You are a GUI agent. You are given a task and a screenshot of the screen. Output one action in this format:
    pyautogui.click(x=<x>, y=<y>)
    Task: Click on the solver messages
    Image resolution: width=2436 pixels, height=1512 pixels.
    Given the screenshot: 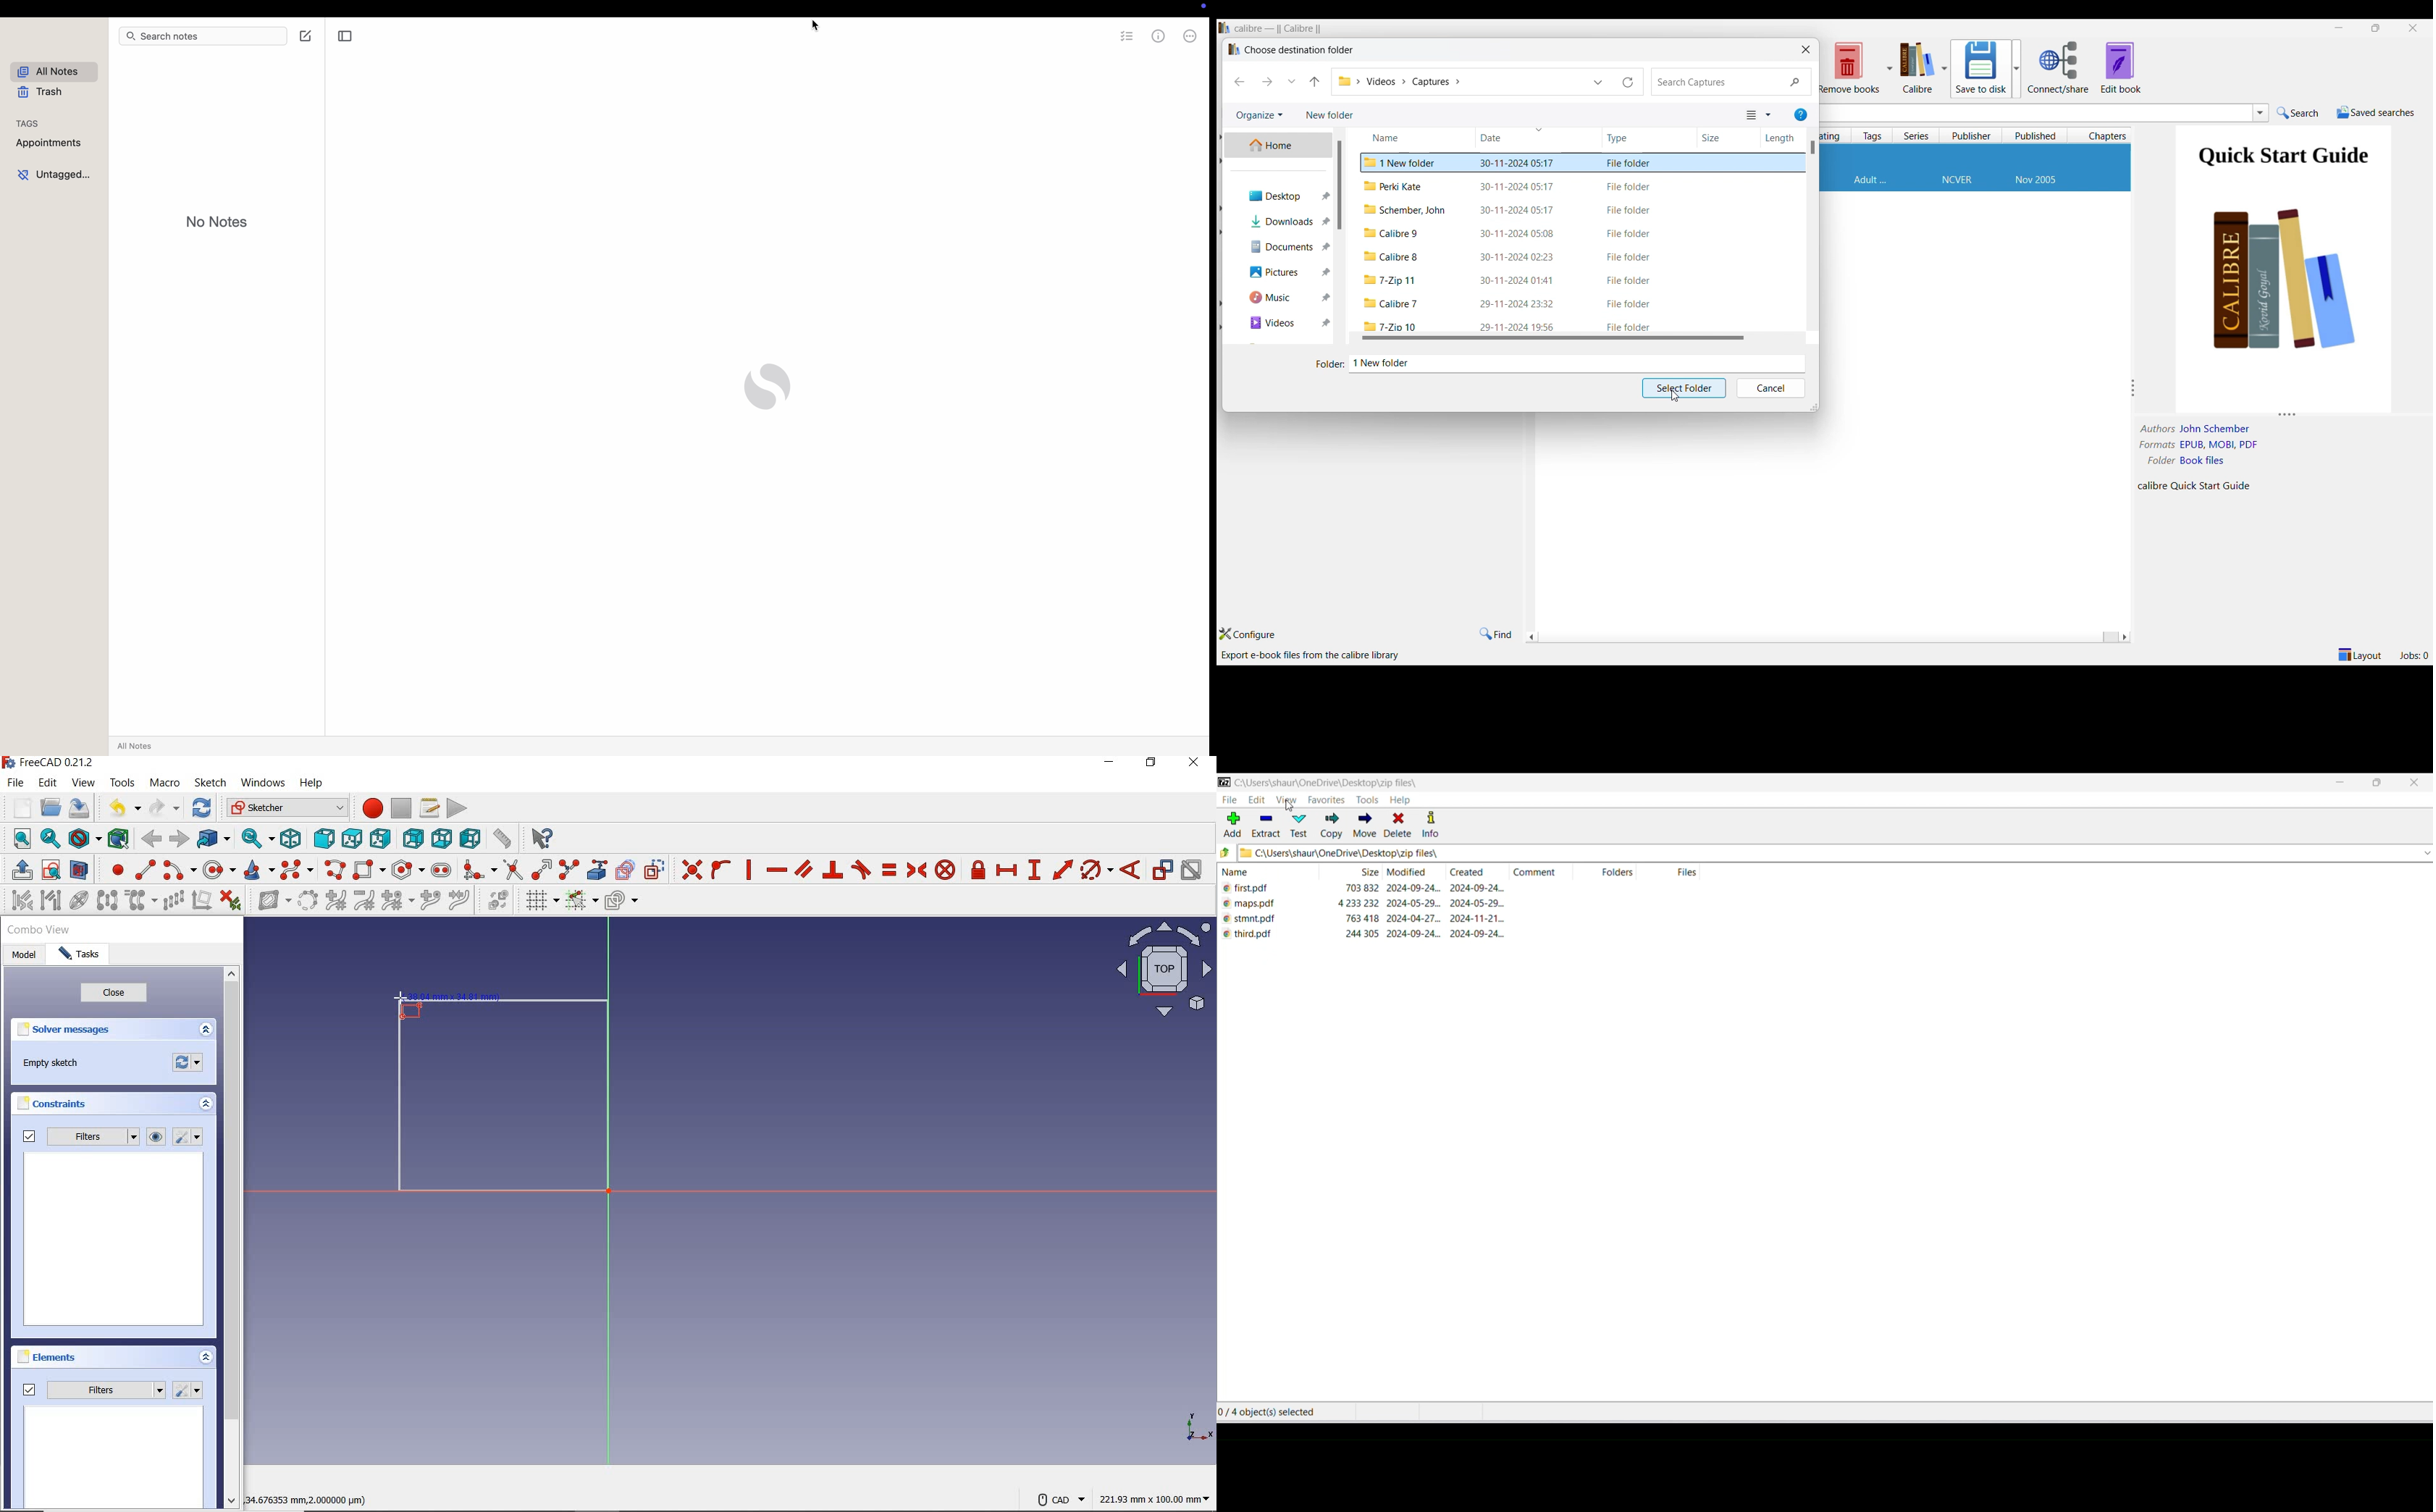 What is the action you would take?
    pyautogui.click(x=88, y=1030)
    